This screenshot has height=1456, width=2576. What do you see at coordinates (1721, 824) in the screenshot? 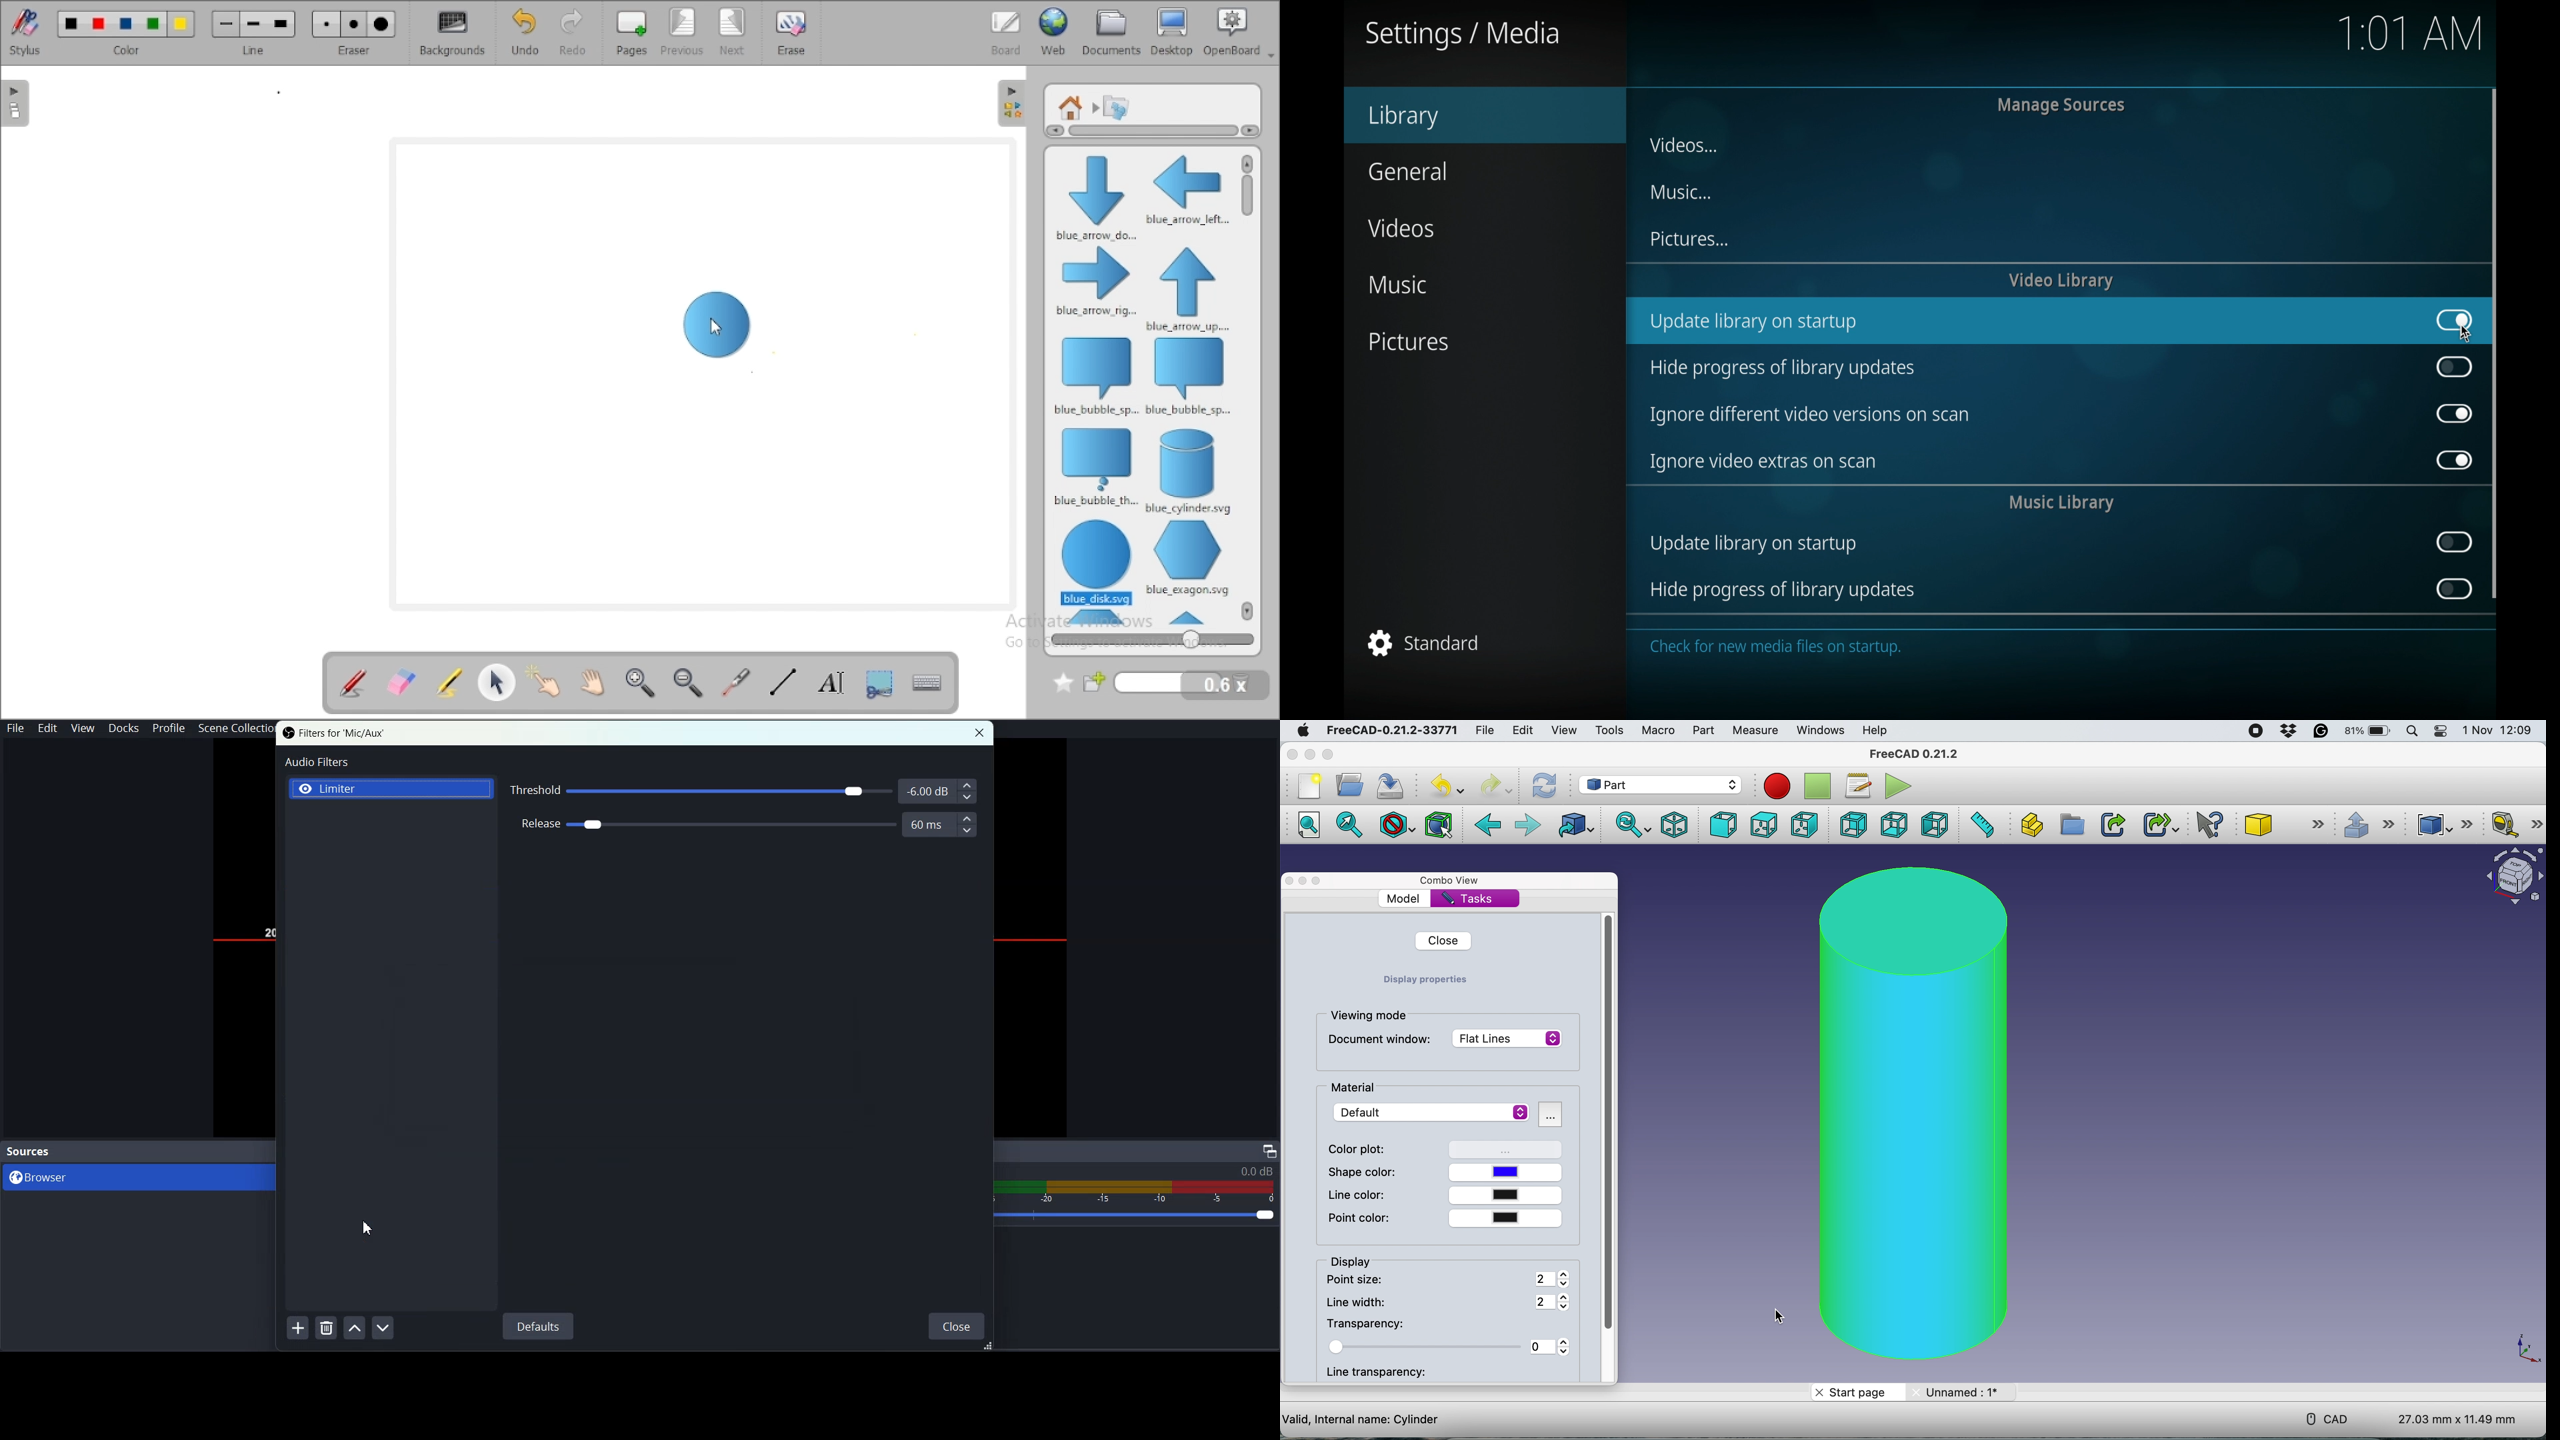
I see `front` at bounding box center [1721, 824].